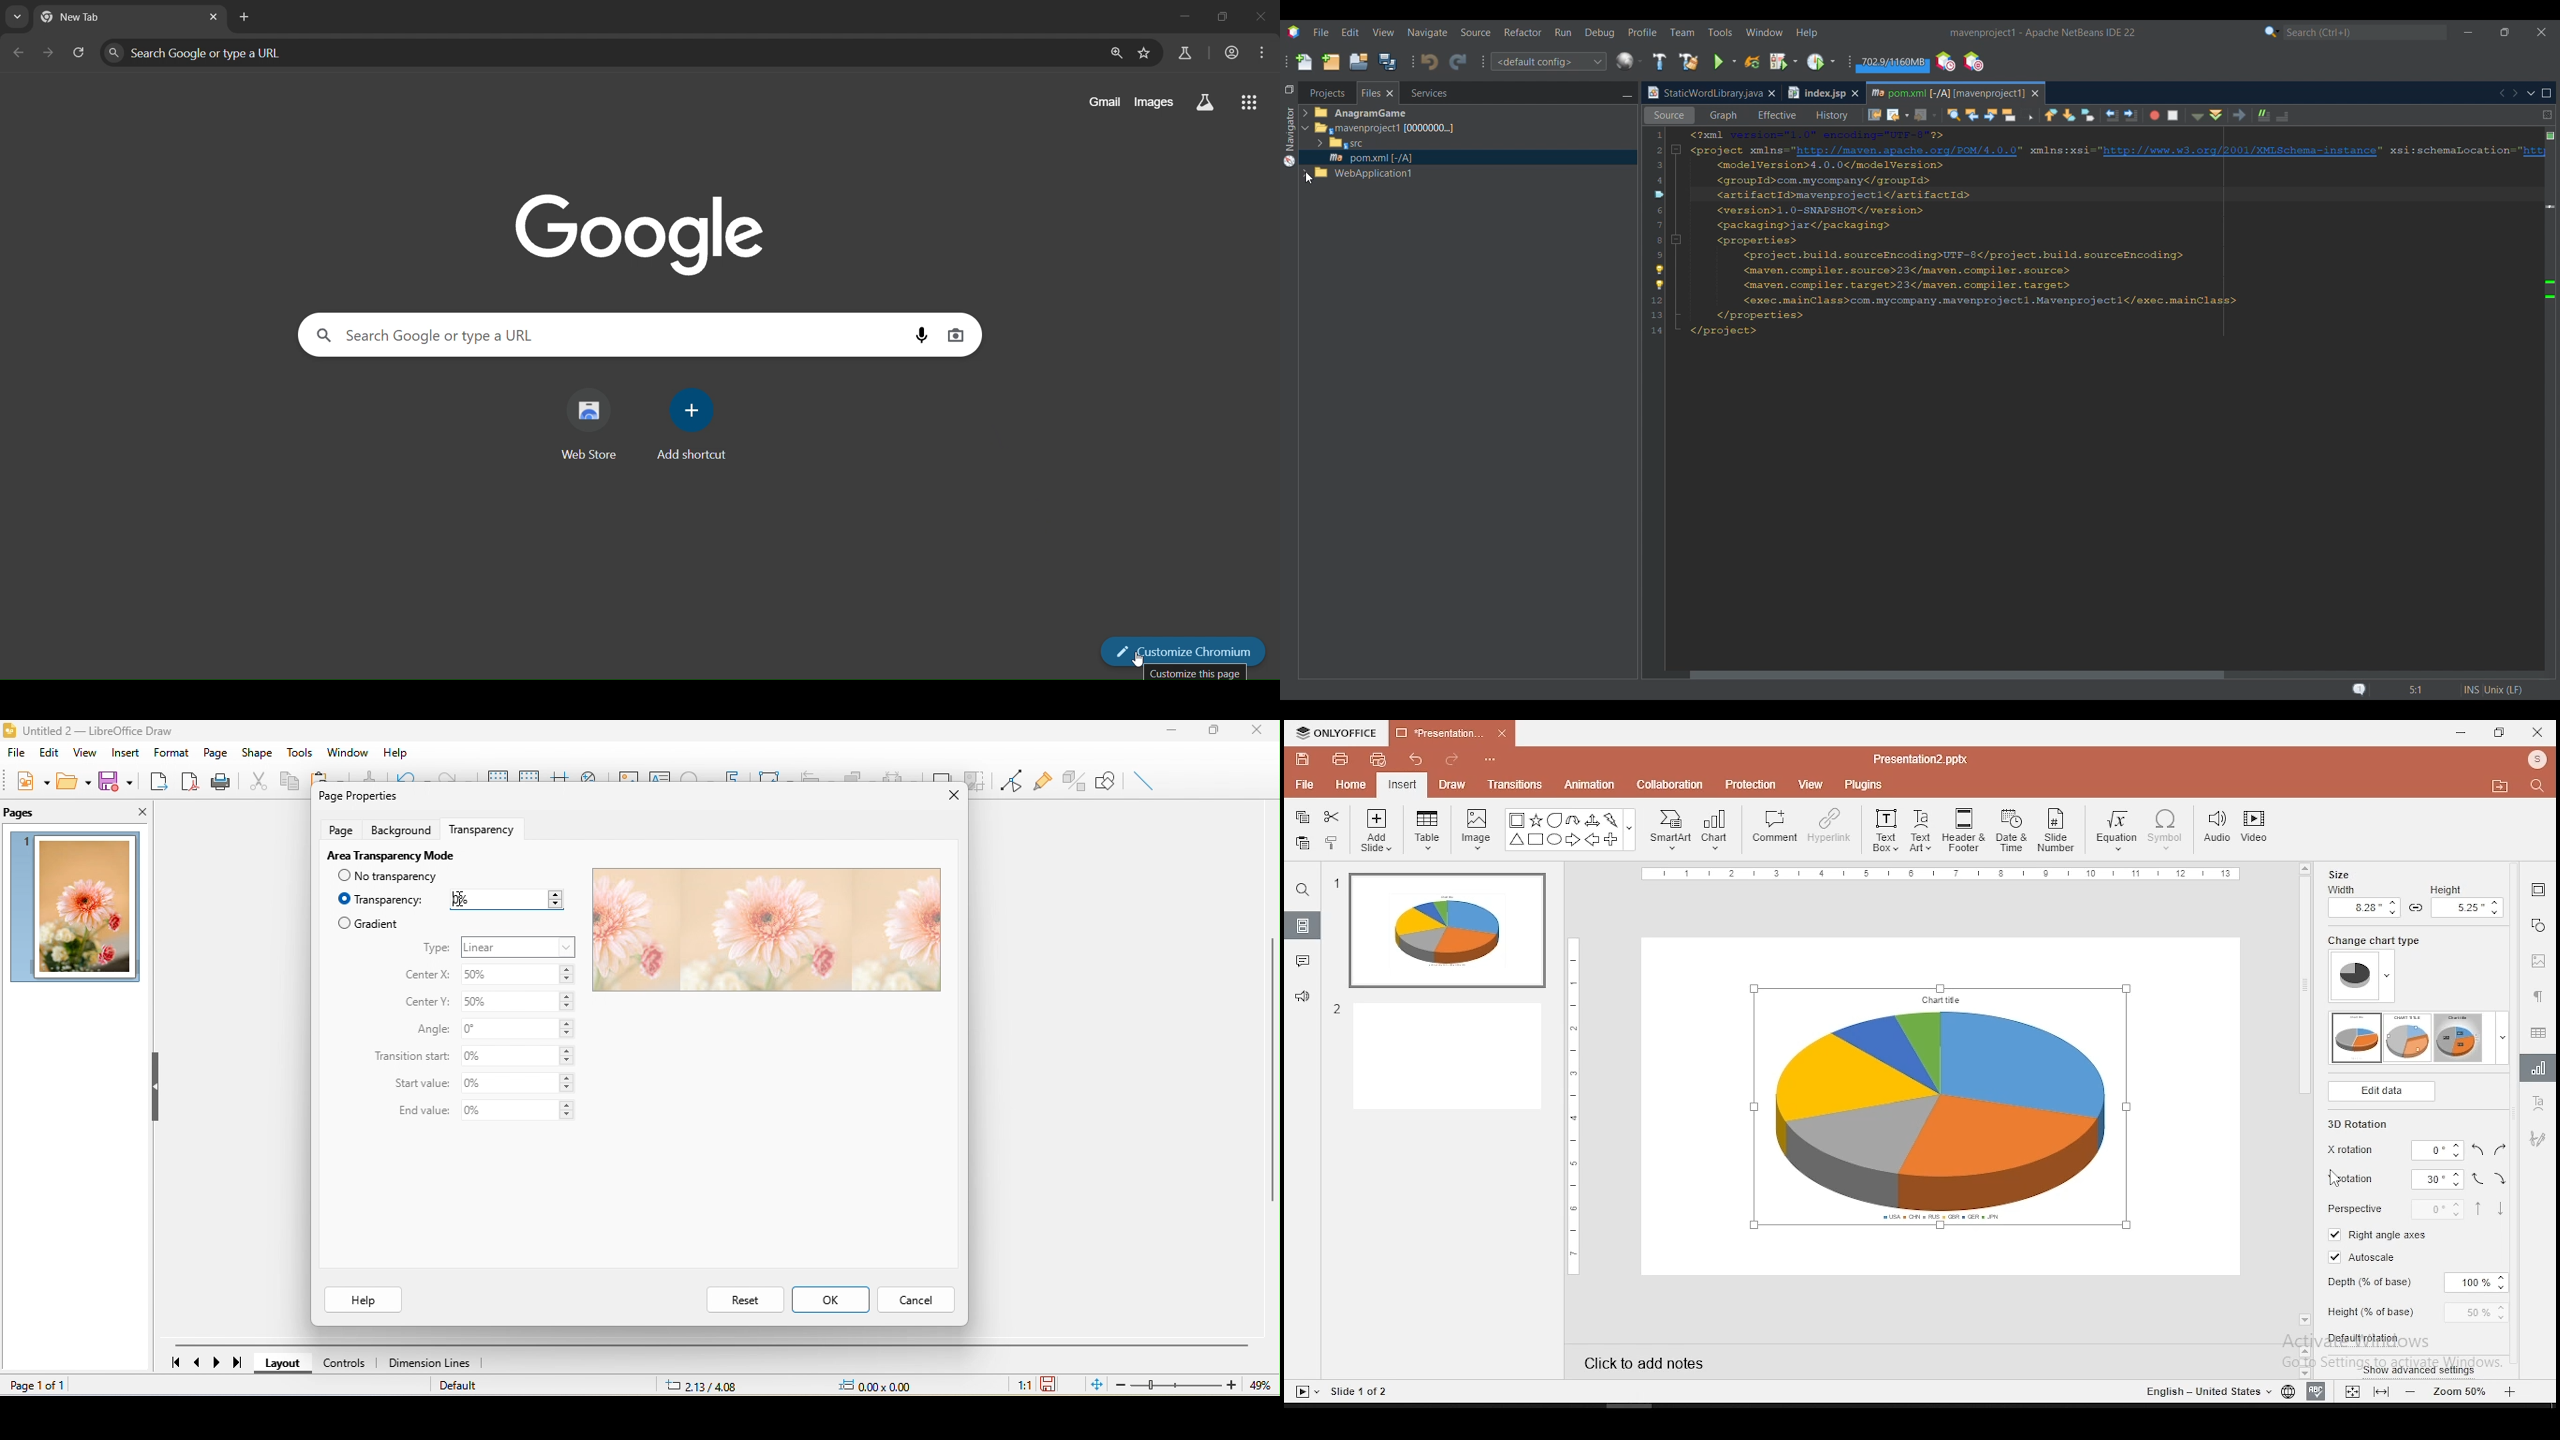 The height and width of the screenshot is (1456, 2576). What do you see at coordinates (288, 1364) in the screenshot?
I see `layout` at bounding box center [288, 1364].